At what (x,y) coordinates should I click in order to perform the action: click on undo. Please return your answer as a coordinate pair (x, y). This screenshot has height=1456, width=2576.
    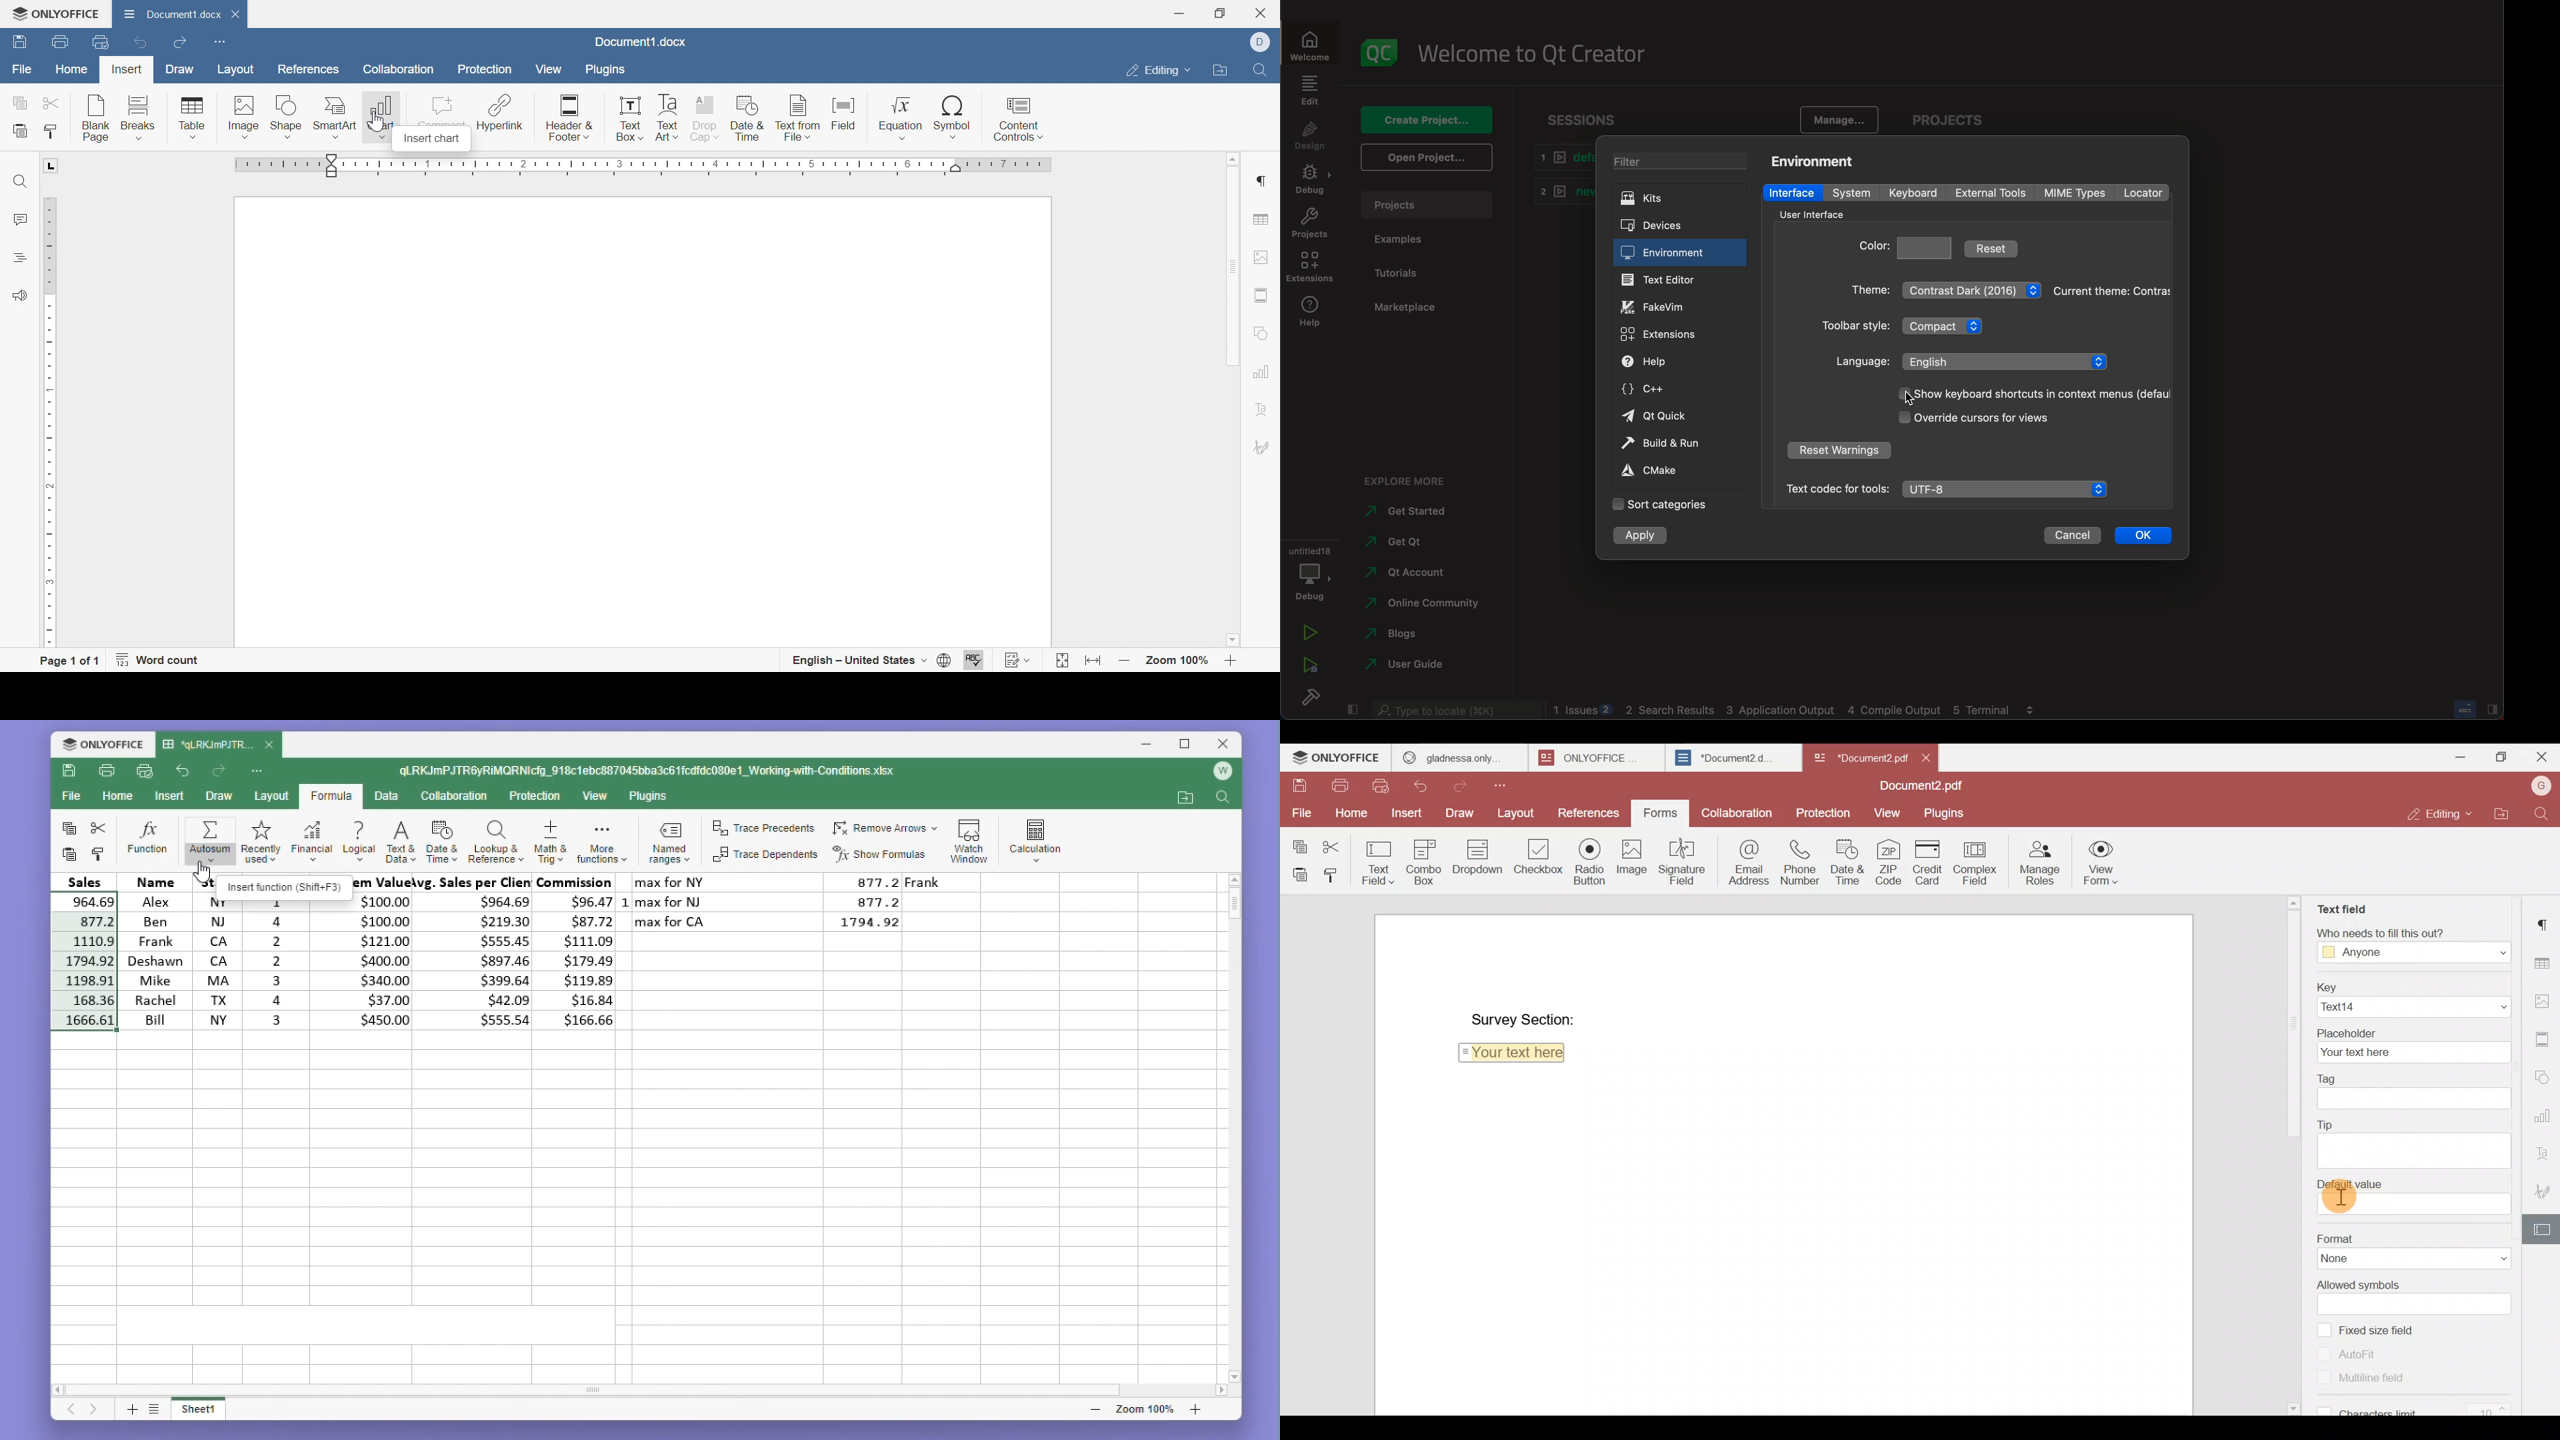
    Looking at the image, I should click on (184, 772).